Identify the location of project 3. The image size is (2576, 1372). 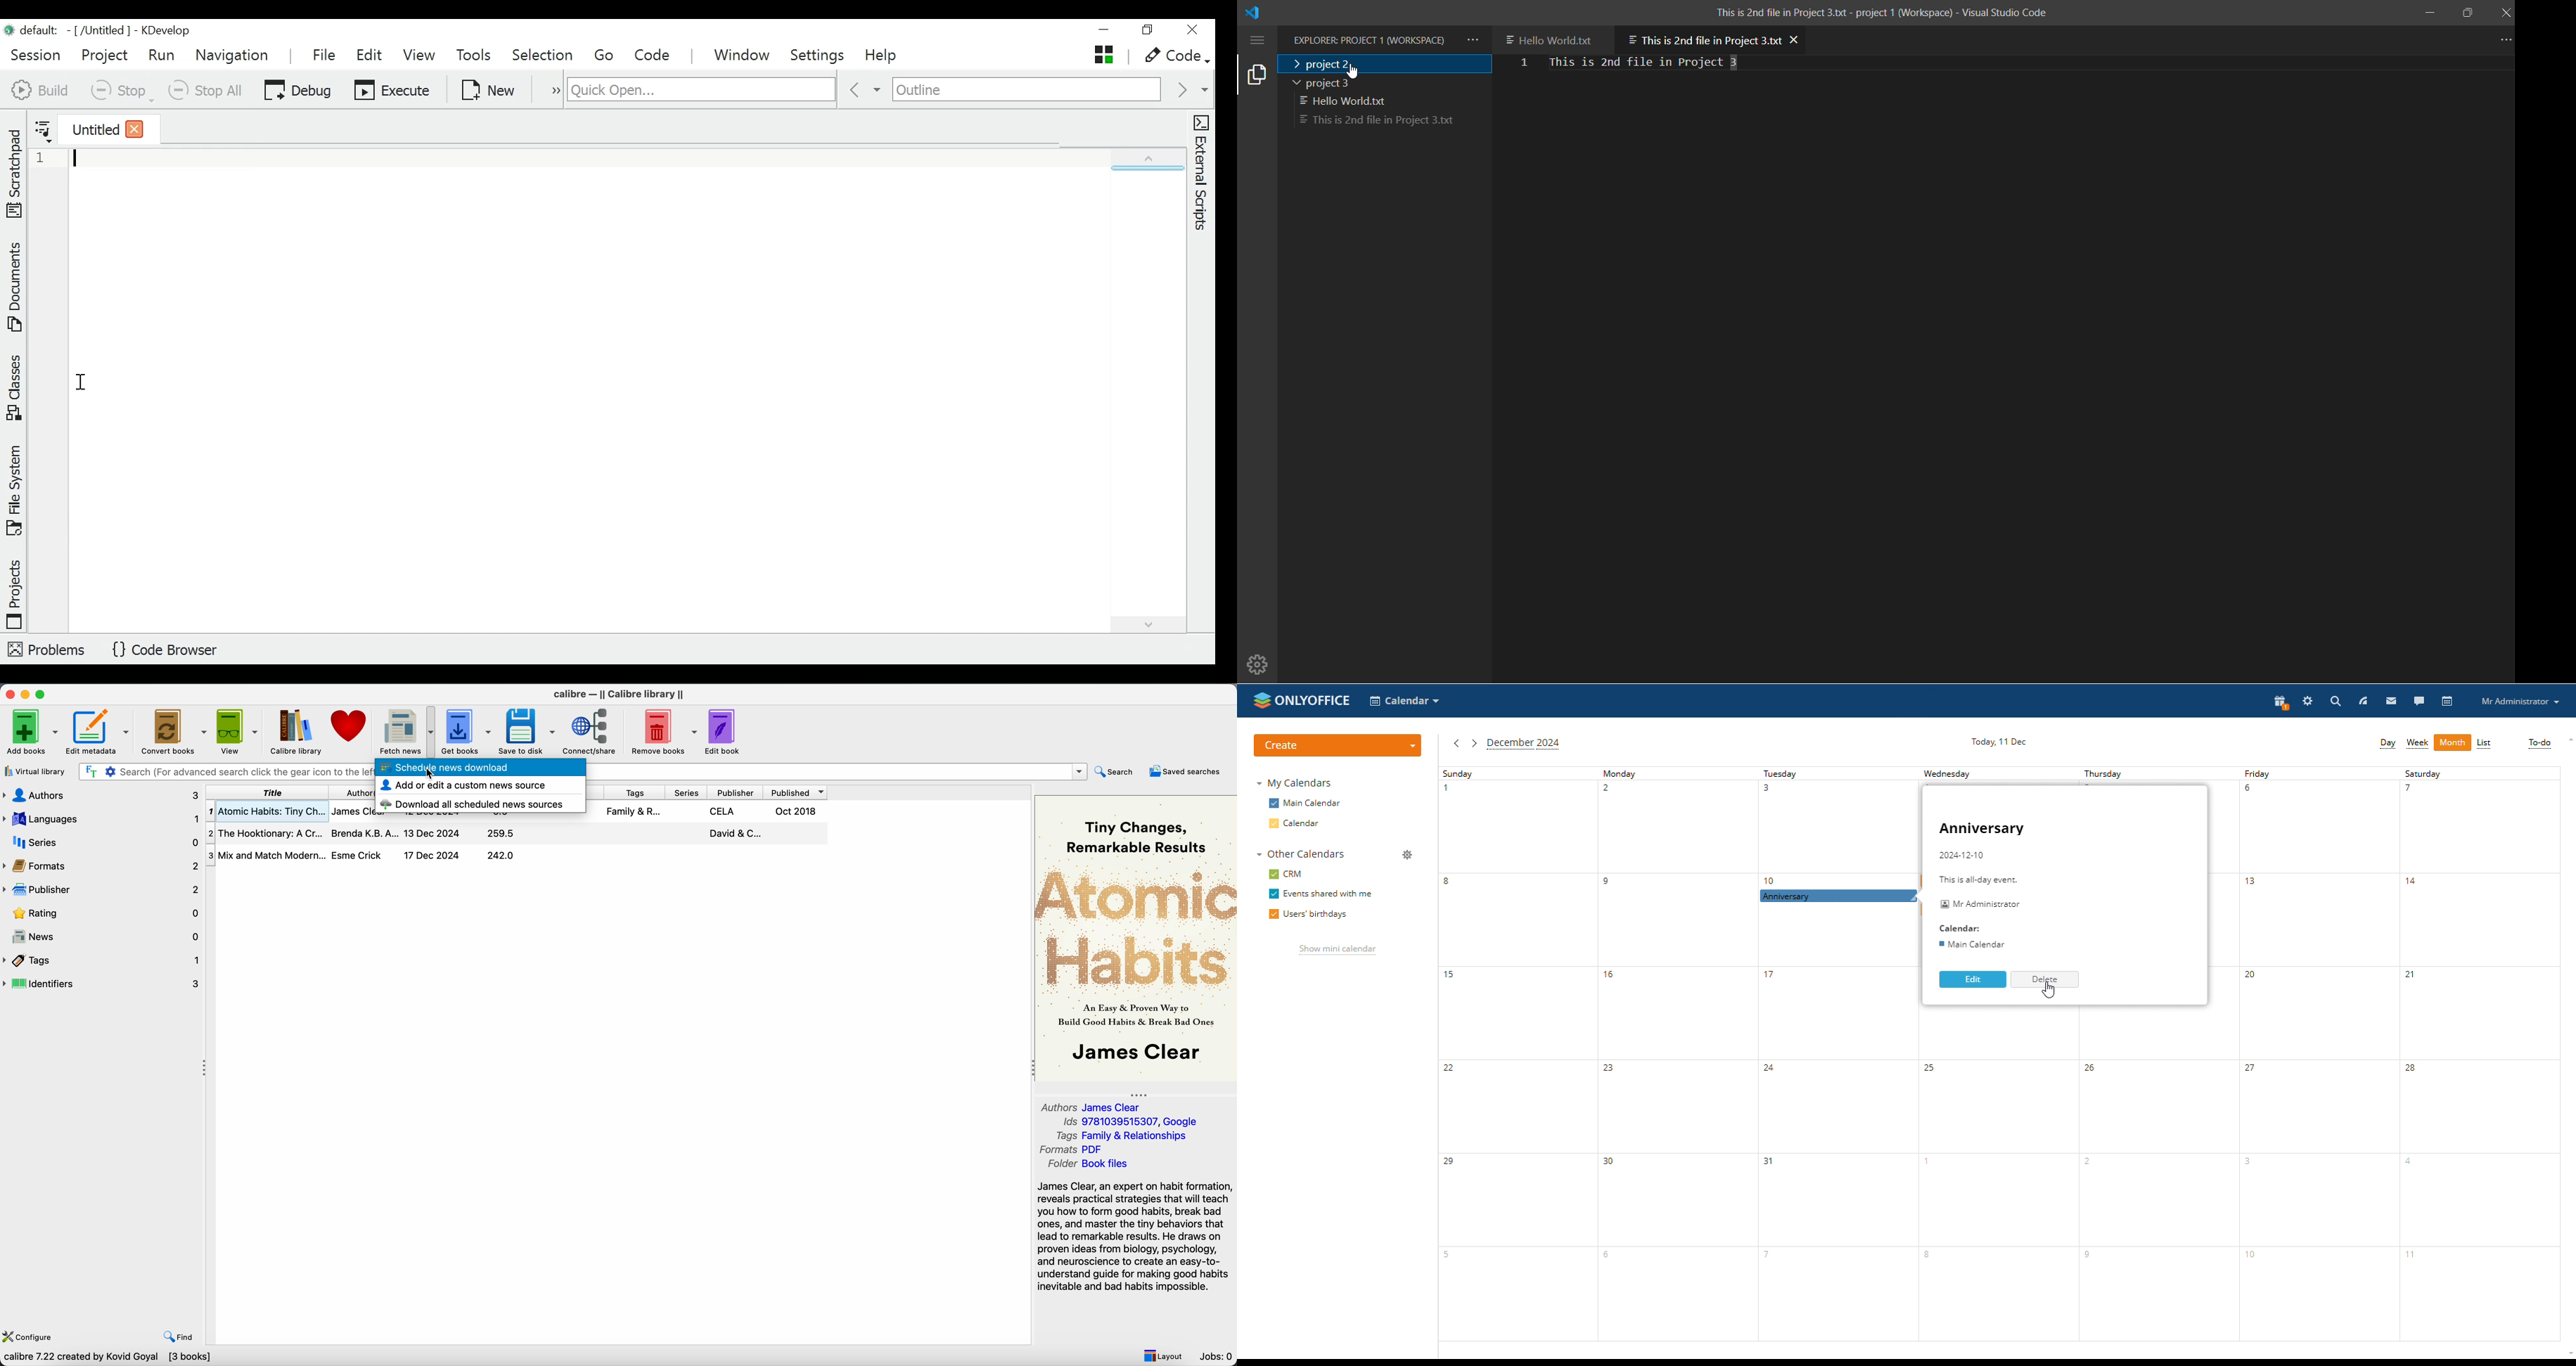
(1349, 103).